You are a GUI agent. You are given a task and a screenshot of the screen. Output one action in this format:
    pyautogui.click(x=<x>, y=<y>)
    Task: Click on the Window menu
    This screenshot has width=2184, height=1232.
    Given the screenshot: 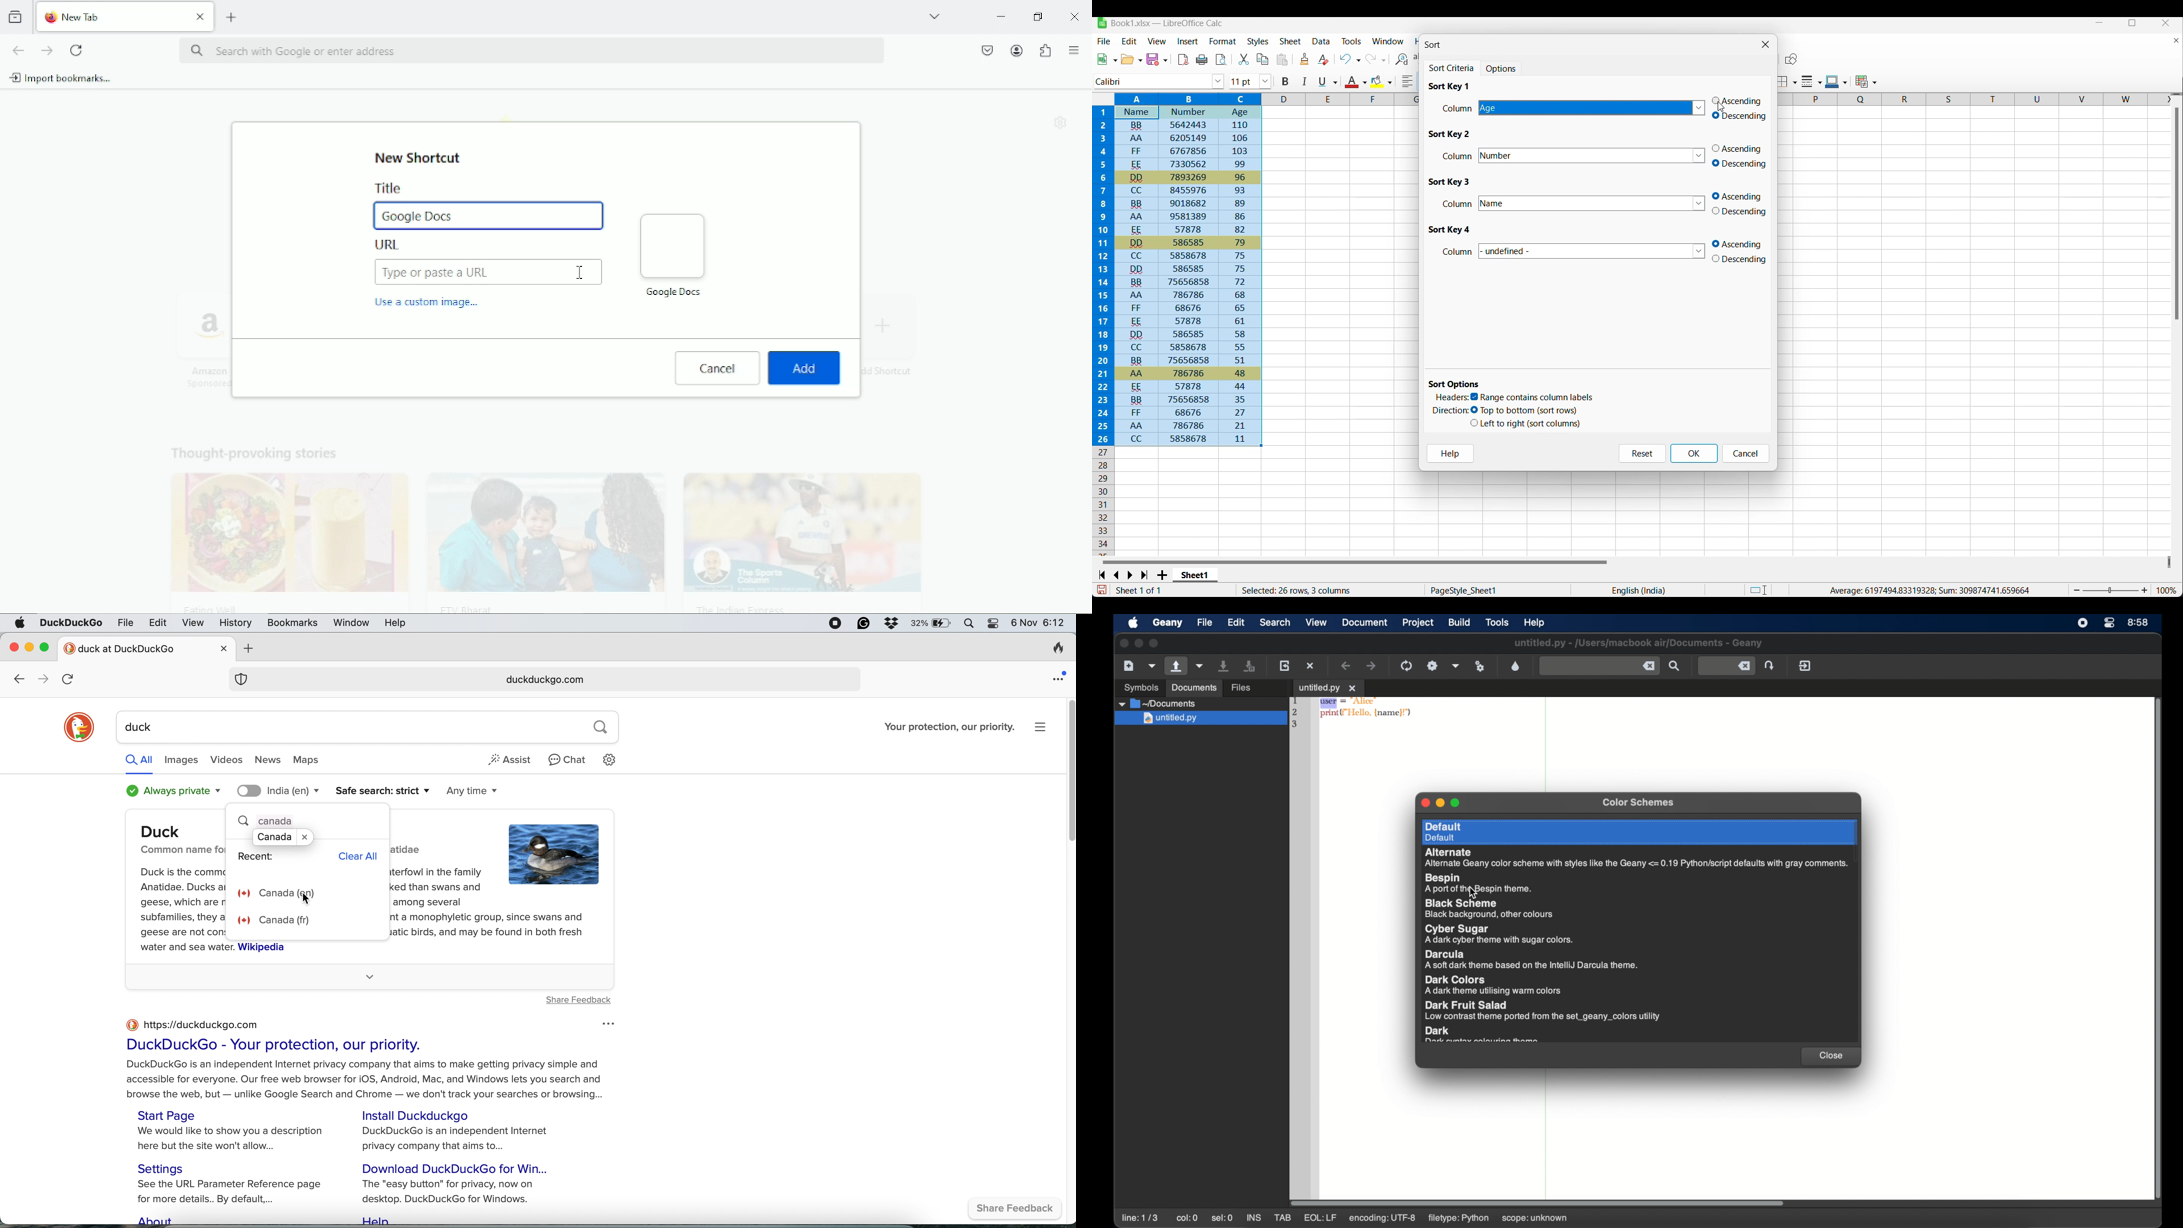 What is the action you would take?
    pyautogui.click(x=1388, y=42)
    